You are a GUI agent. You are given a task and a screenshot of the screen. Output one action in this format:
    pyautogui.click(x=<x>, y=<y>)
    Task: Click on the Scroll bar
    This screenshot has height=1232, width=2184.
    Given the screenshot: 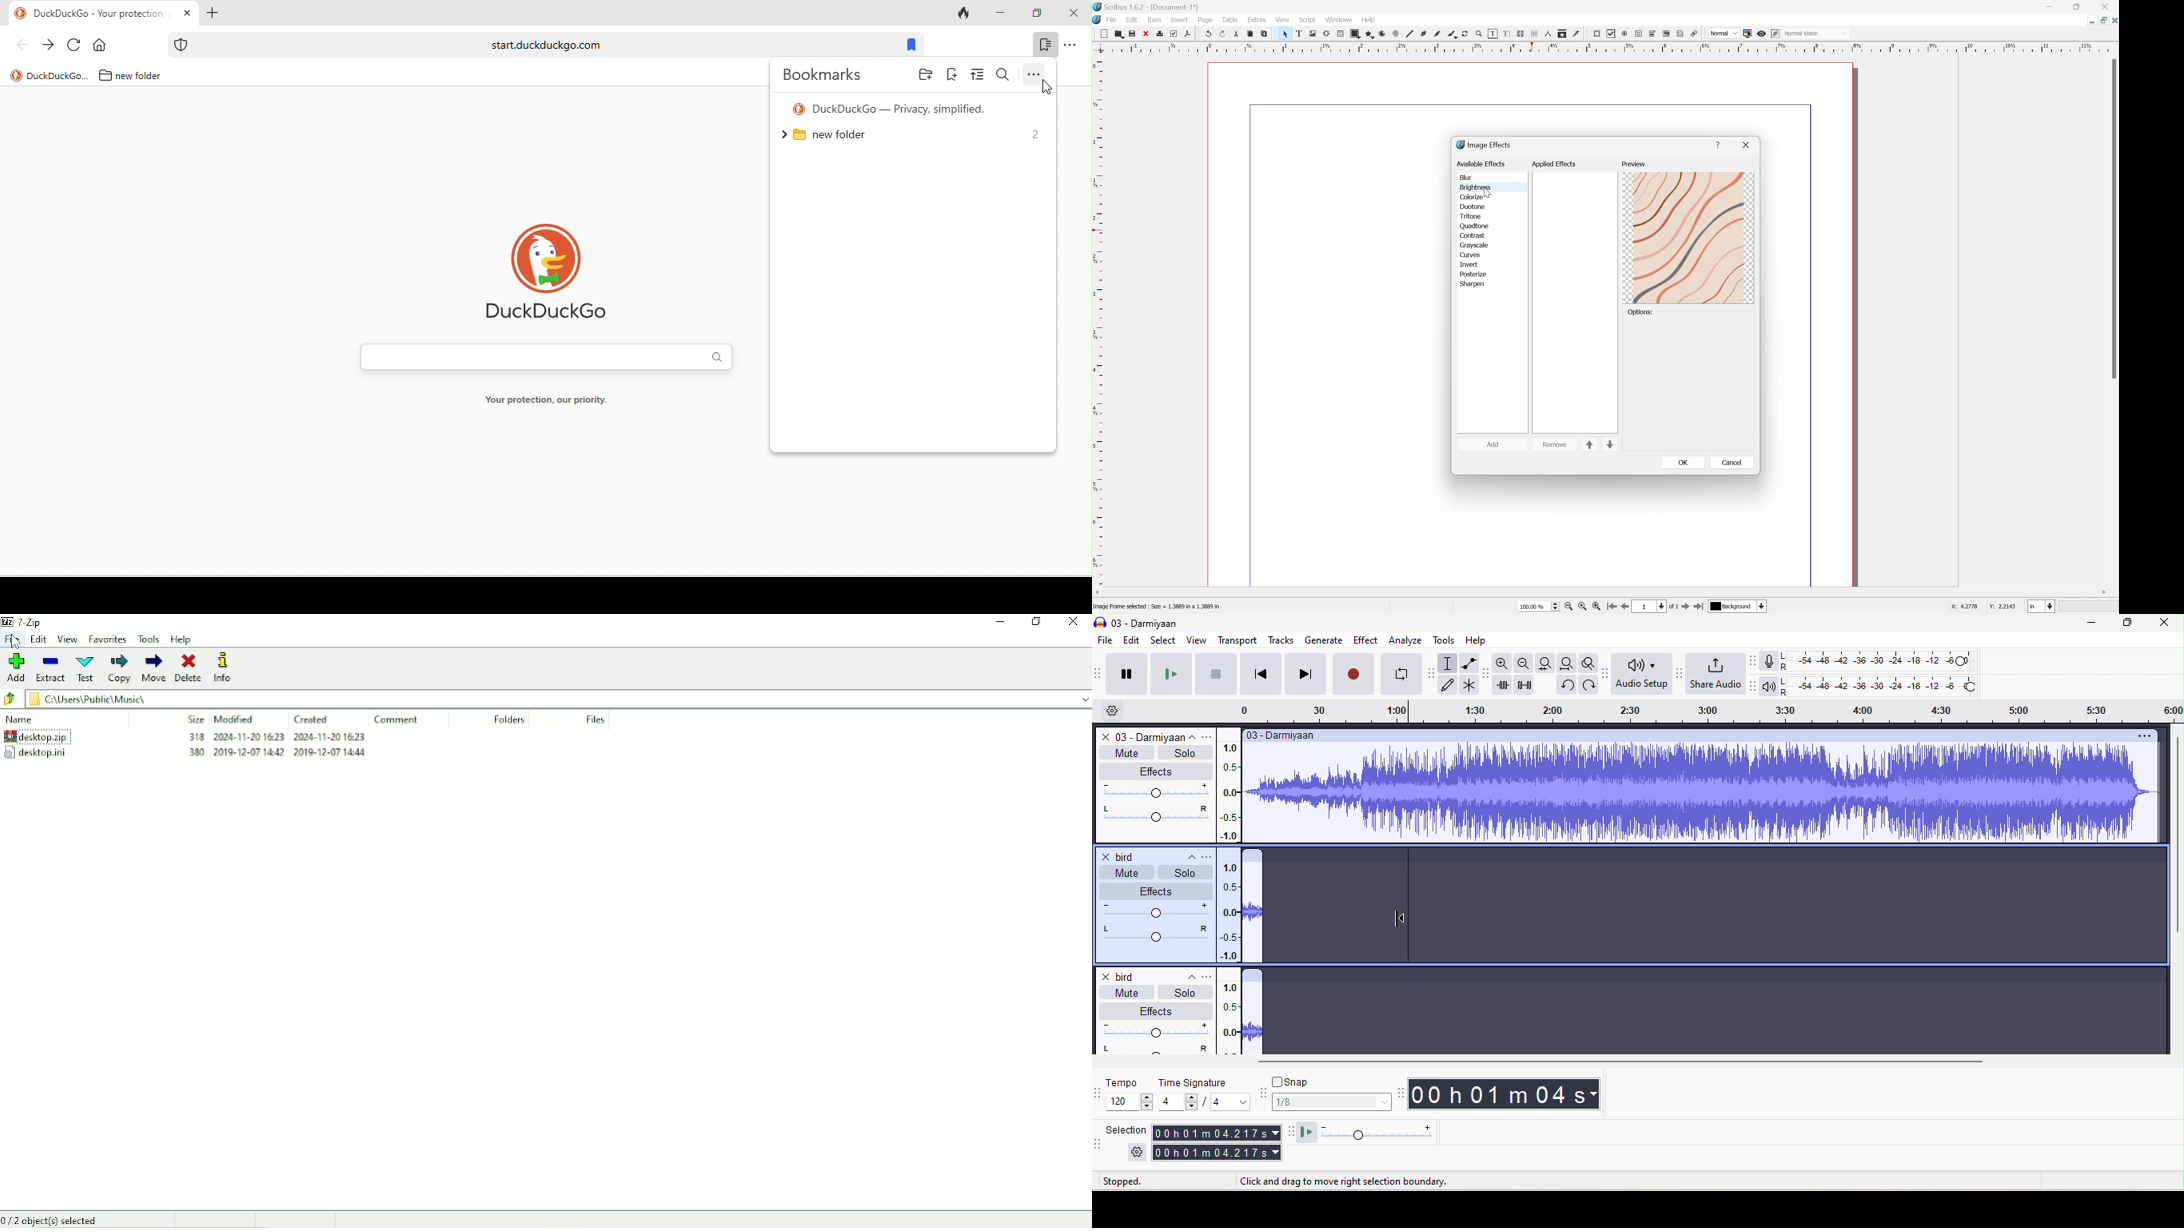 What is the action you would take?
    pyautogui.click(x=2113, y=219)
    